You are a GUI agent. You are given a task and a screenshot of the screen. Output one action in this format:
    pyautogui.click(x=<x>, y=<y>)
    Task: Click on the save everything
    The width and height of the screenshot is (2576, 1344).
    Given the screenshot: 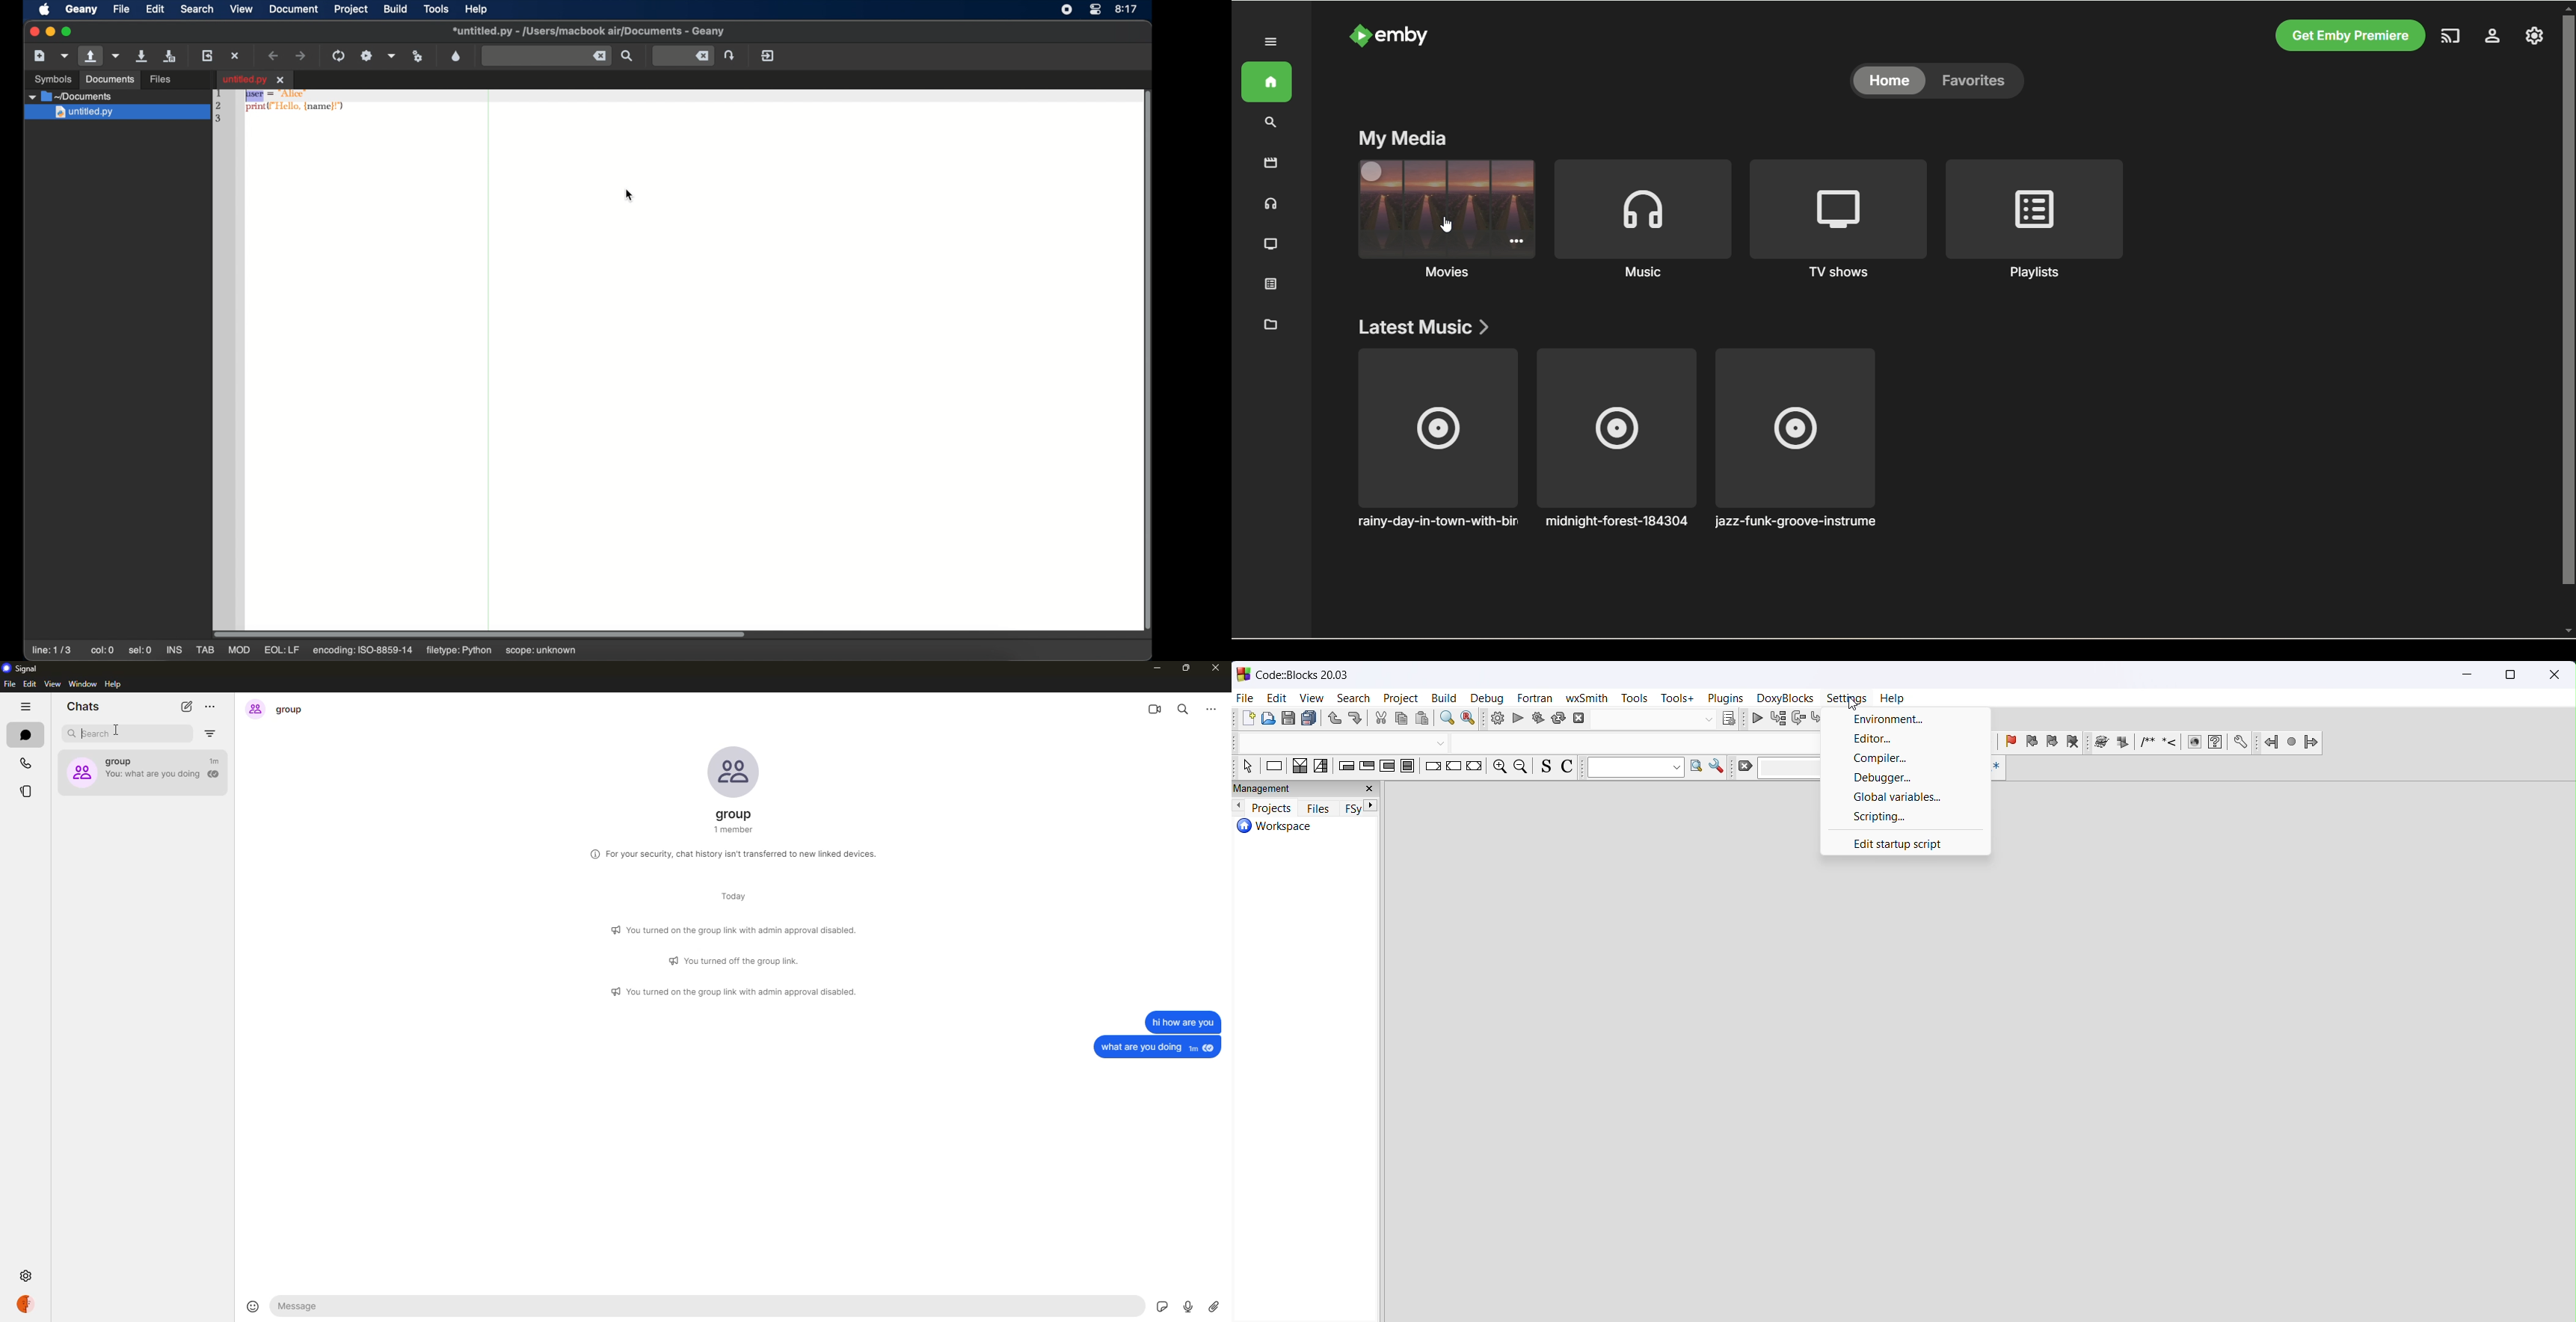 What is the action you would take?
    pyautogui.click(x=1309, y=719)
    